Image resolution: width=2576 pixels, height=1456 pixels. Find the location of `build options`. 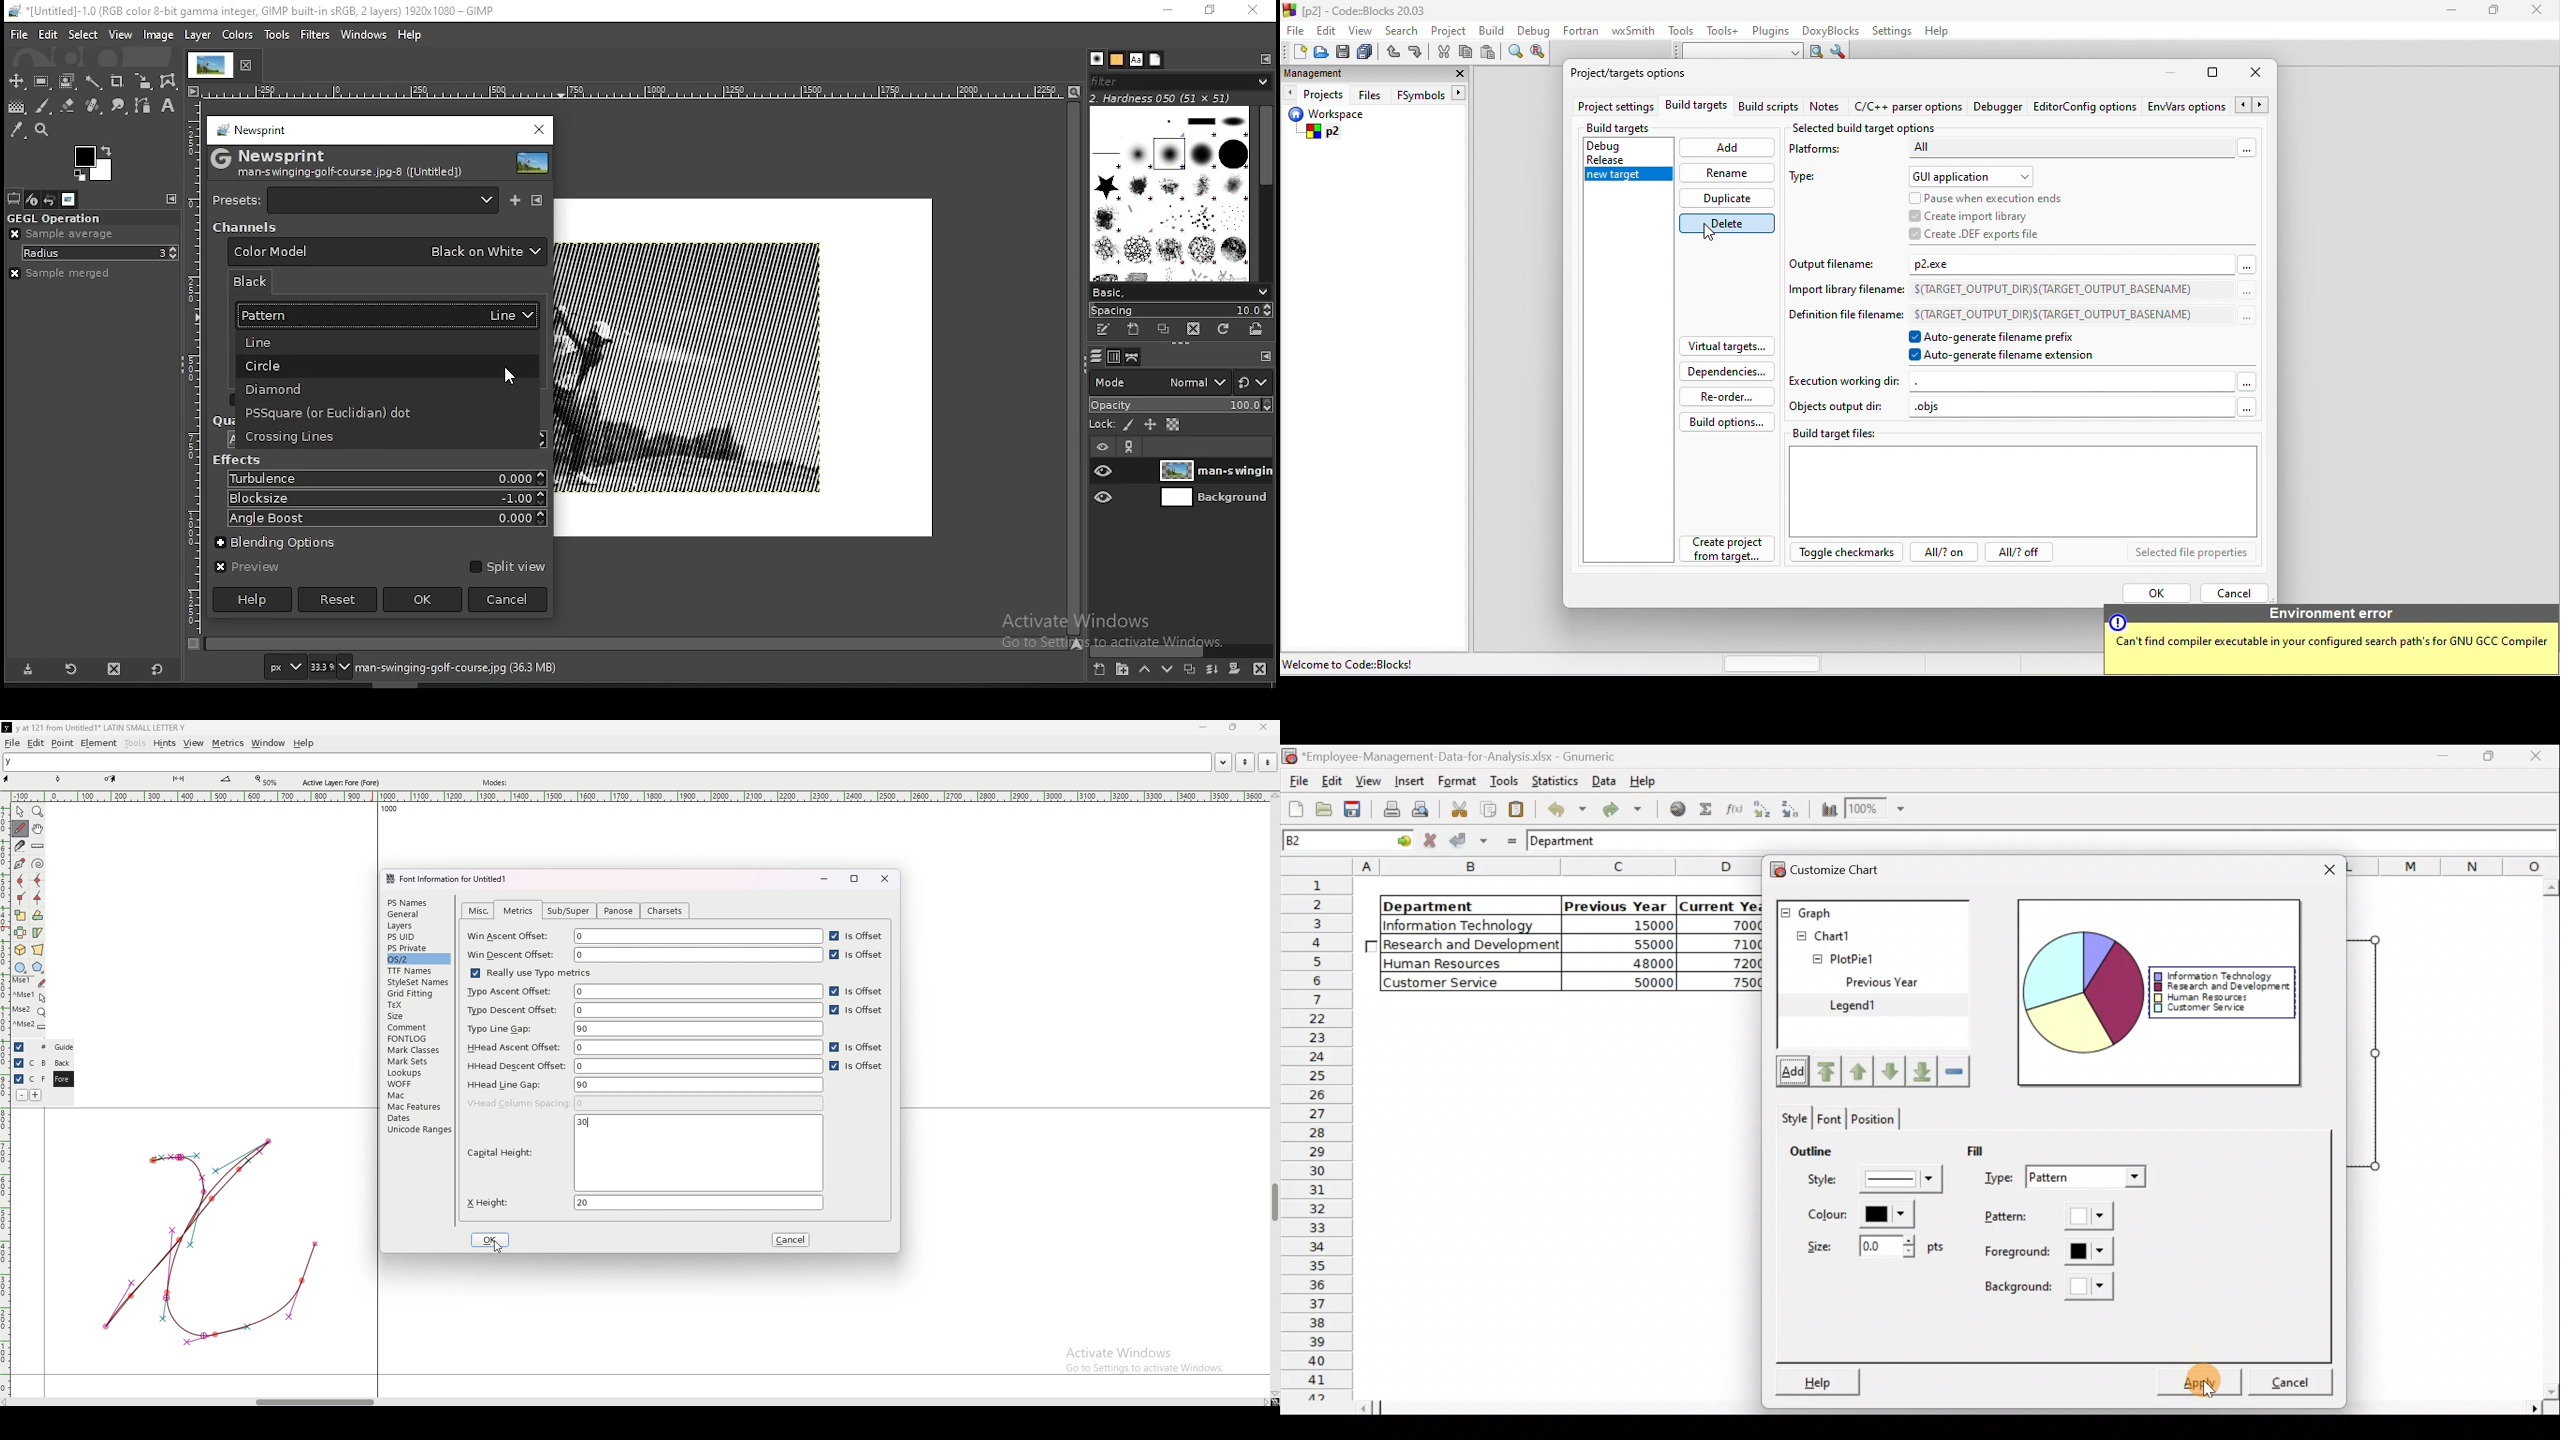

build options is located at coordinates (1728, 422).